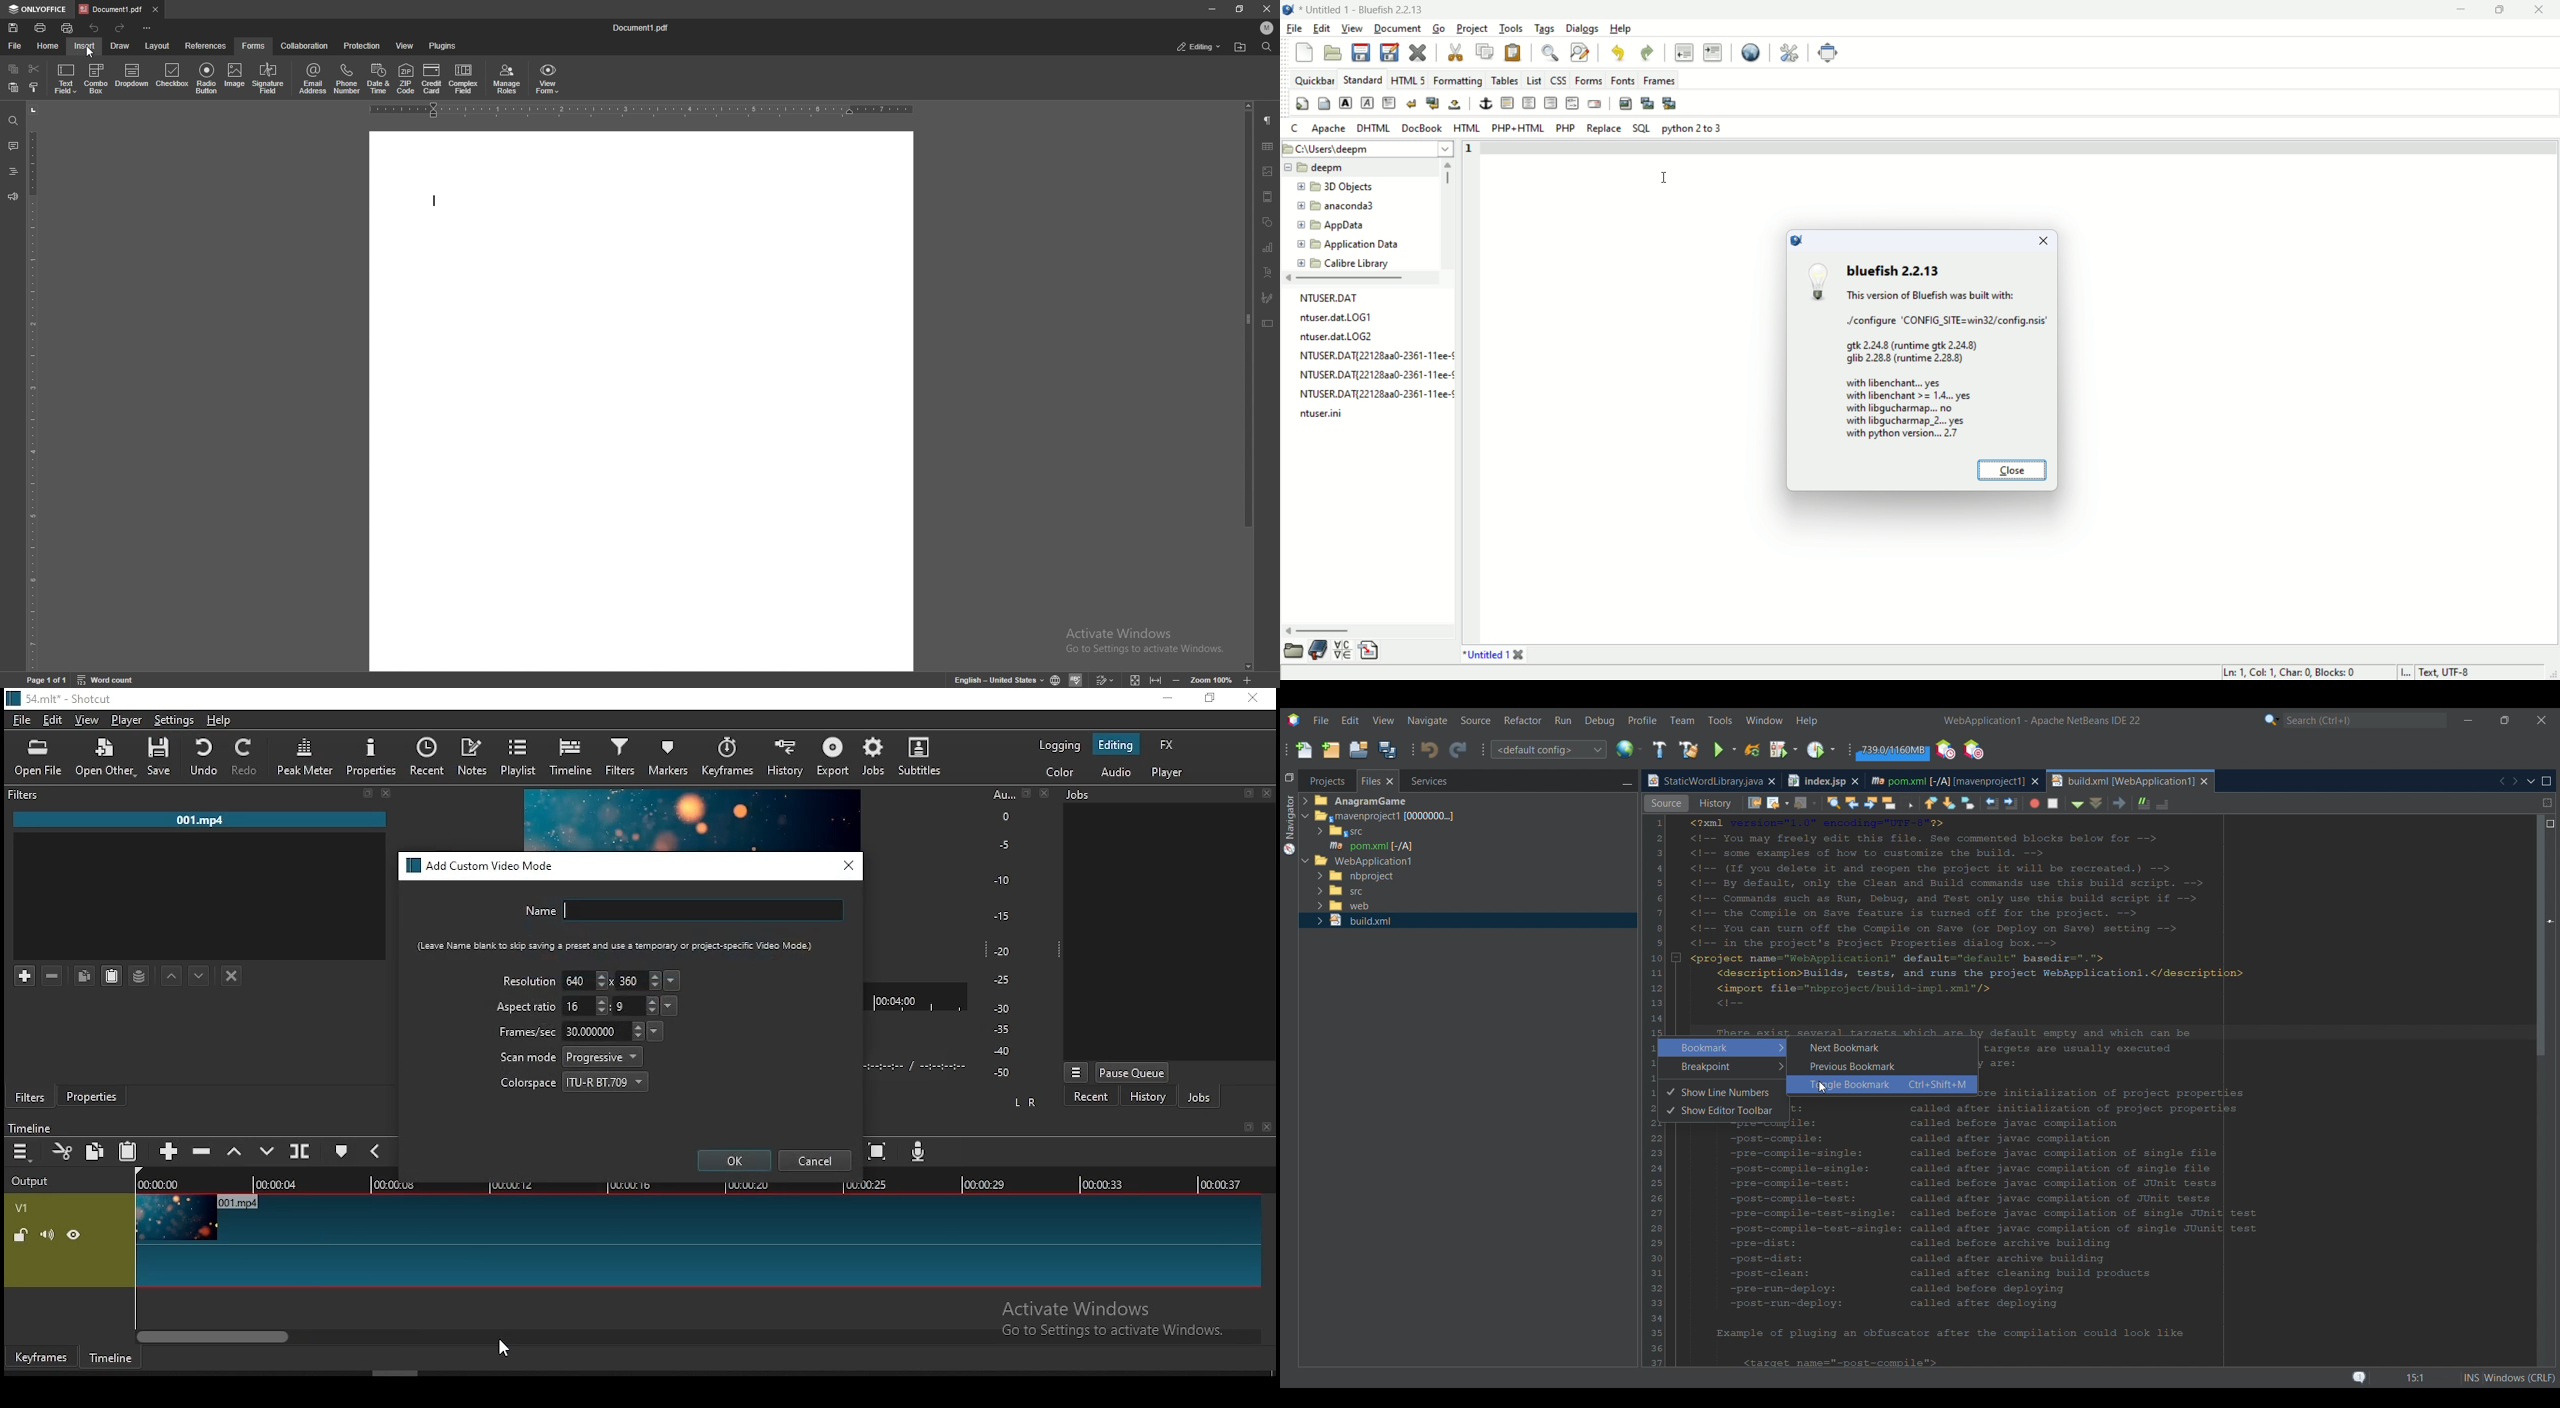 Image resolution: width=2576 pixels, height=1428 pixels. What do you see at coordinates (120, 29) in the screenshot?
I see `redo` at bounding box center [120, 29].